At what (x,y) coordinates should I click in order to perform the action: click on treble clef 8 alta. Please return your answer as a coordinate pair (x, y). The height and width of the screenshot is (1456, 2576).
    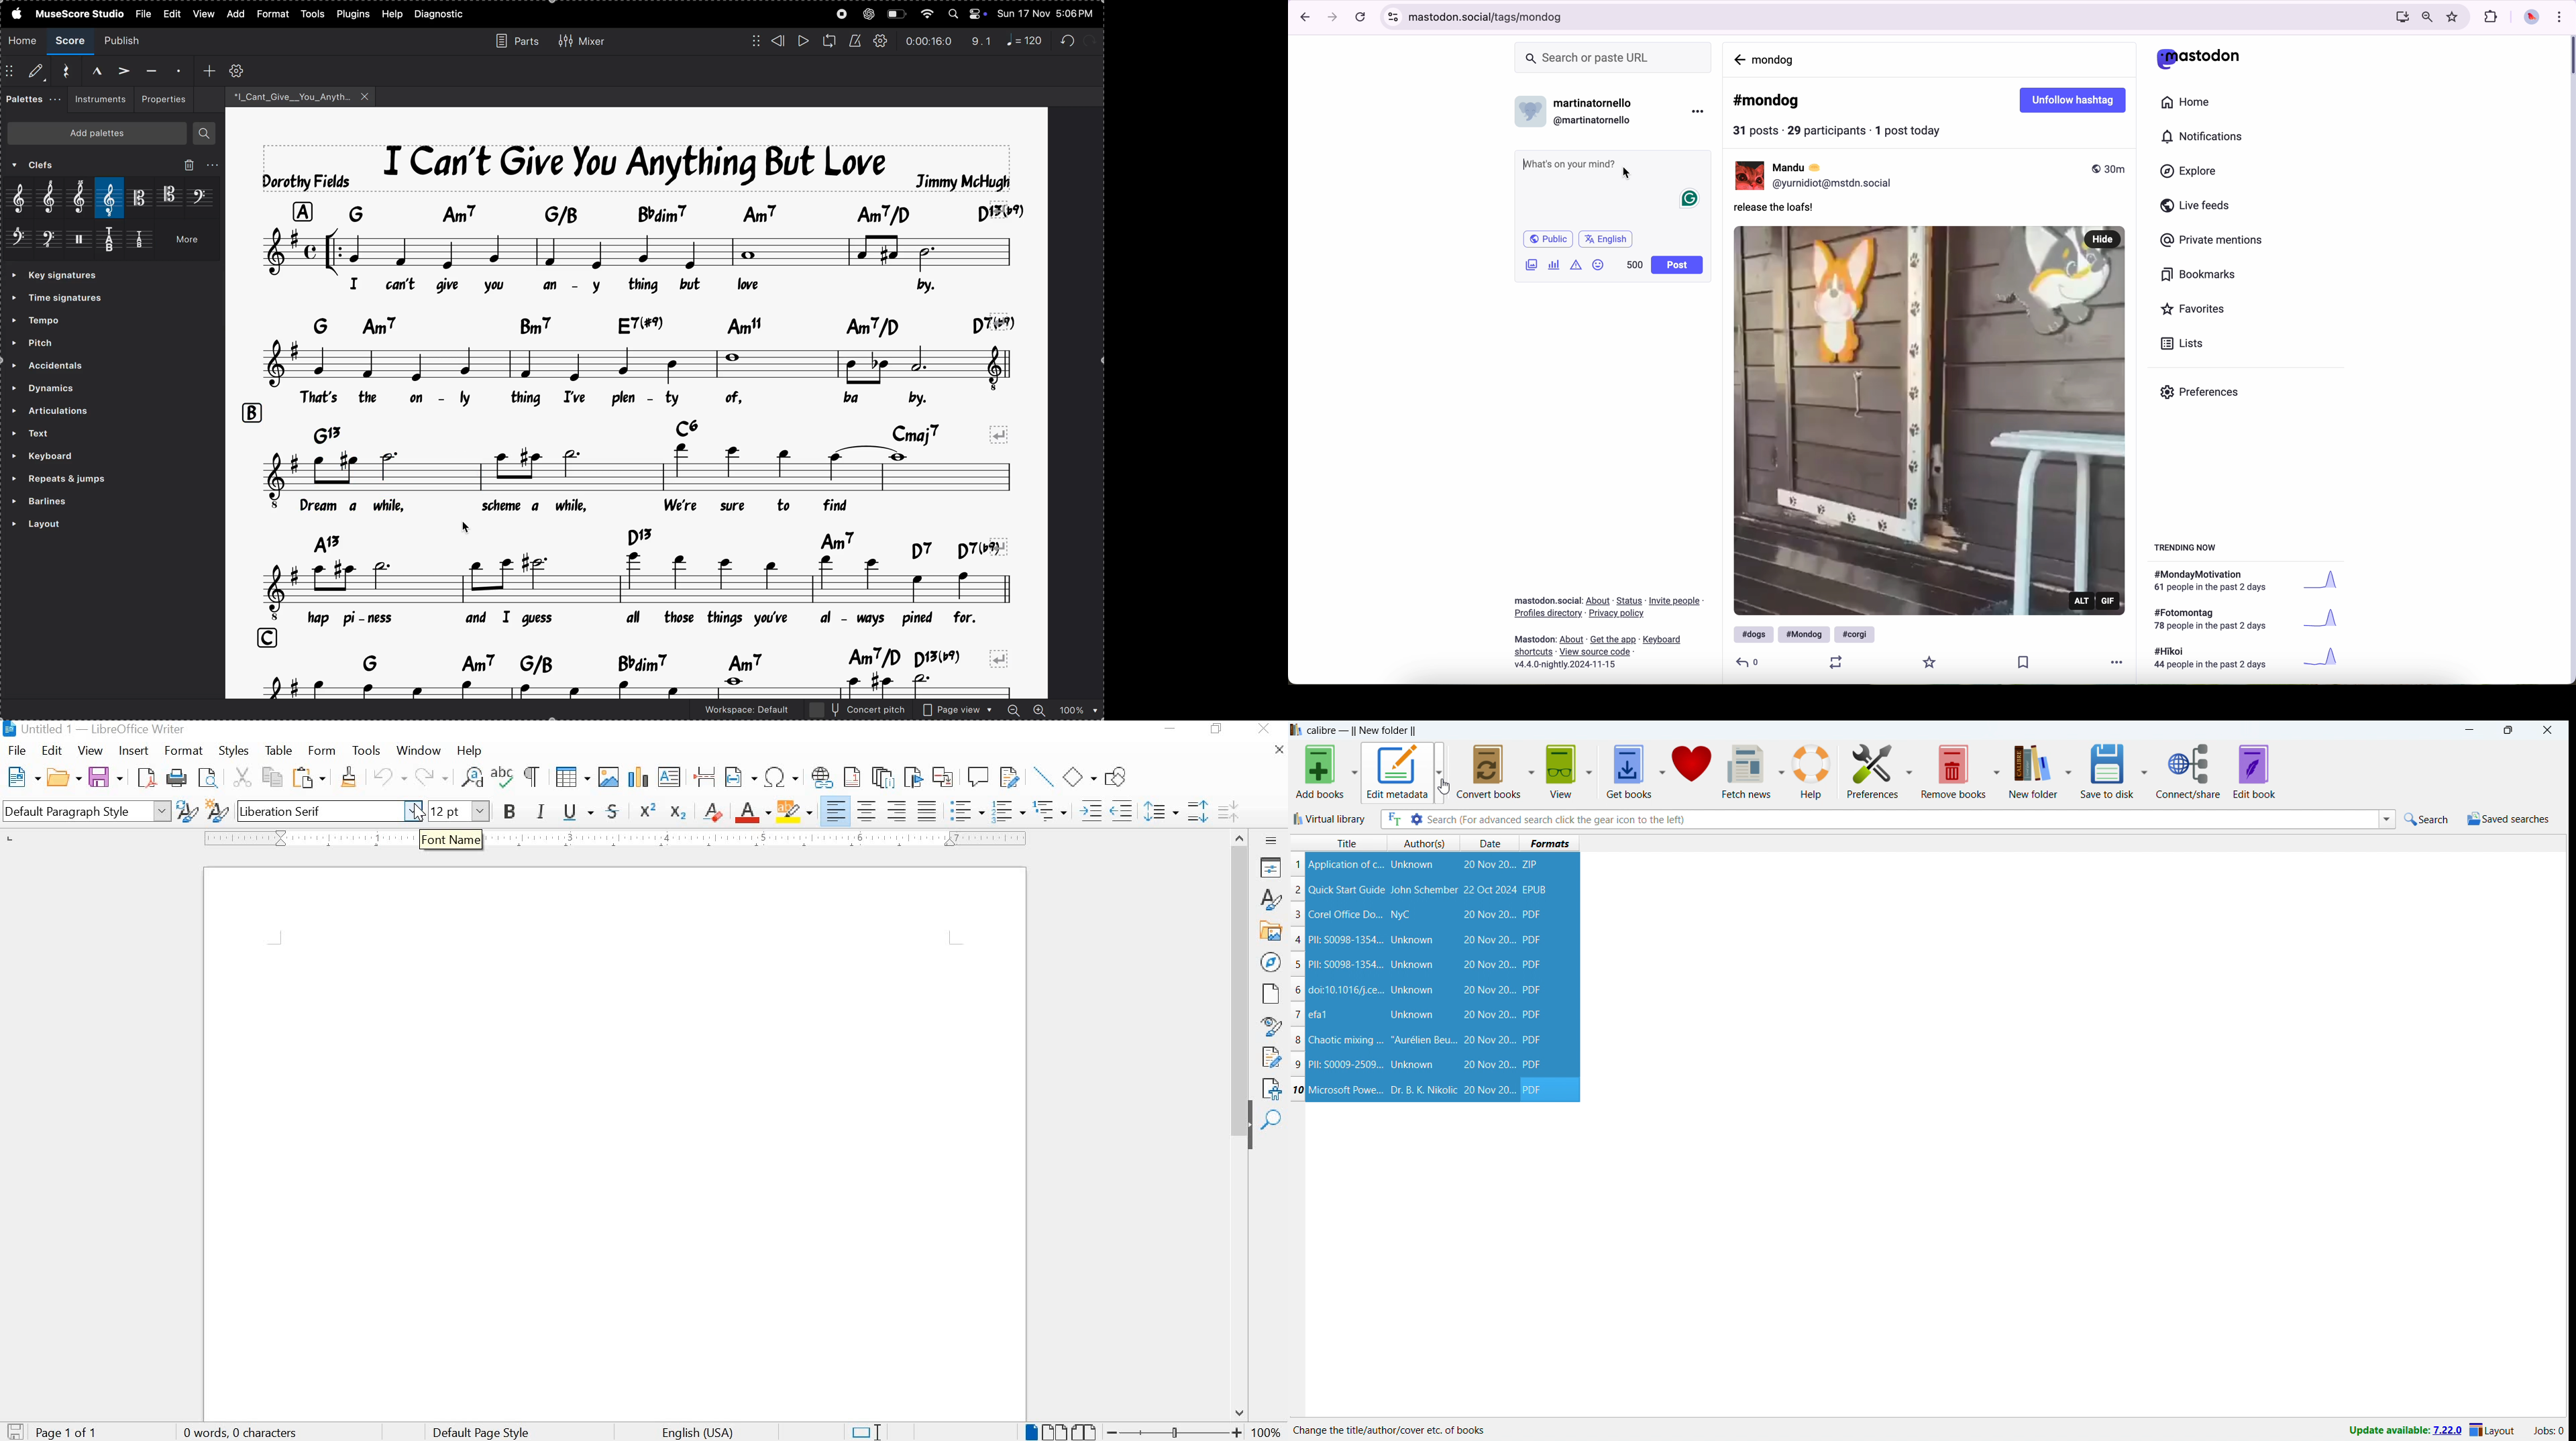
    Looking at the image, I should click on (54, 197).